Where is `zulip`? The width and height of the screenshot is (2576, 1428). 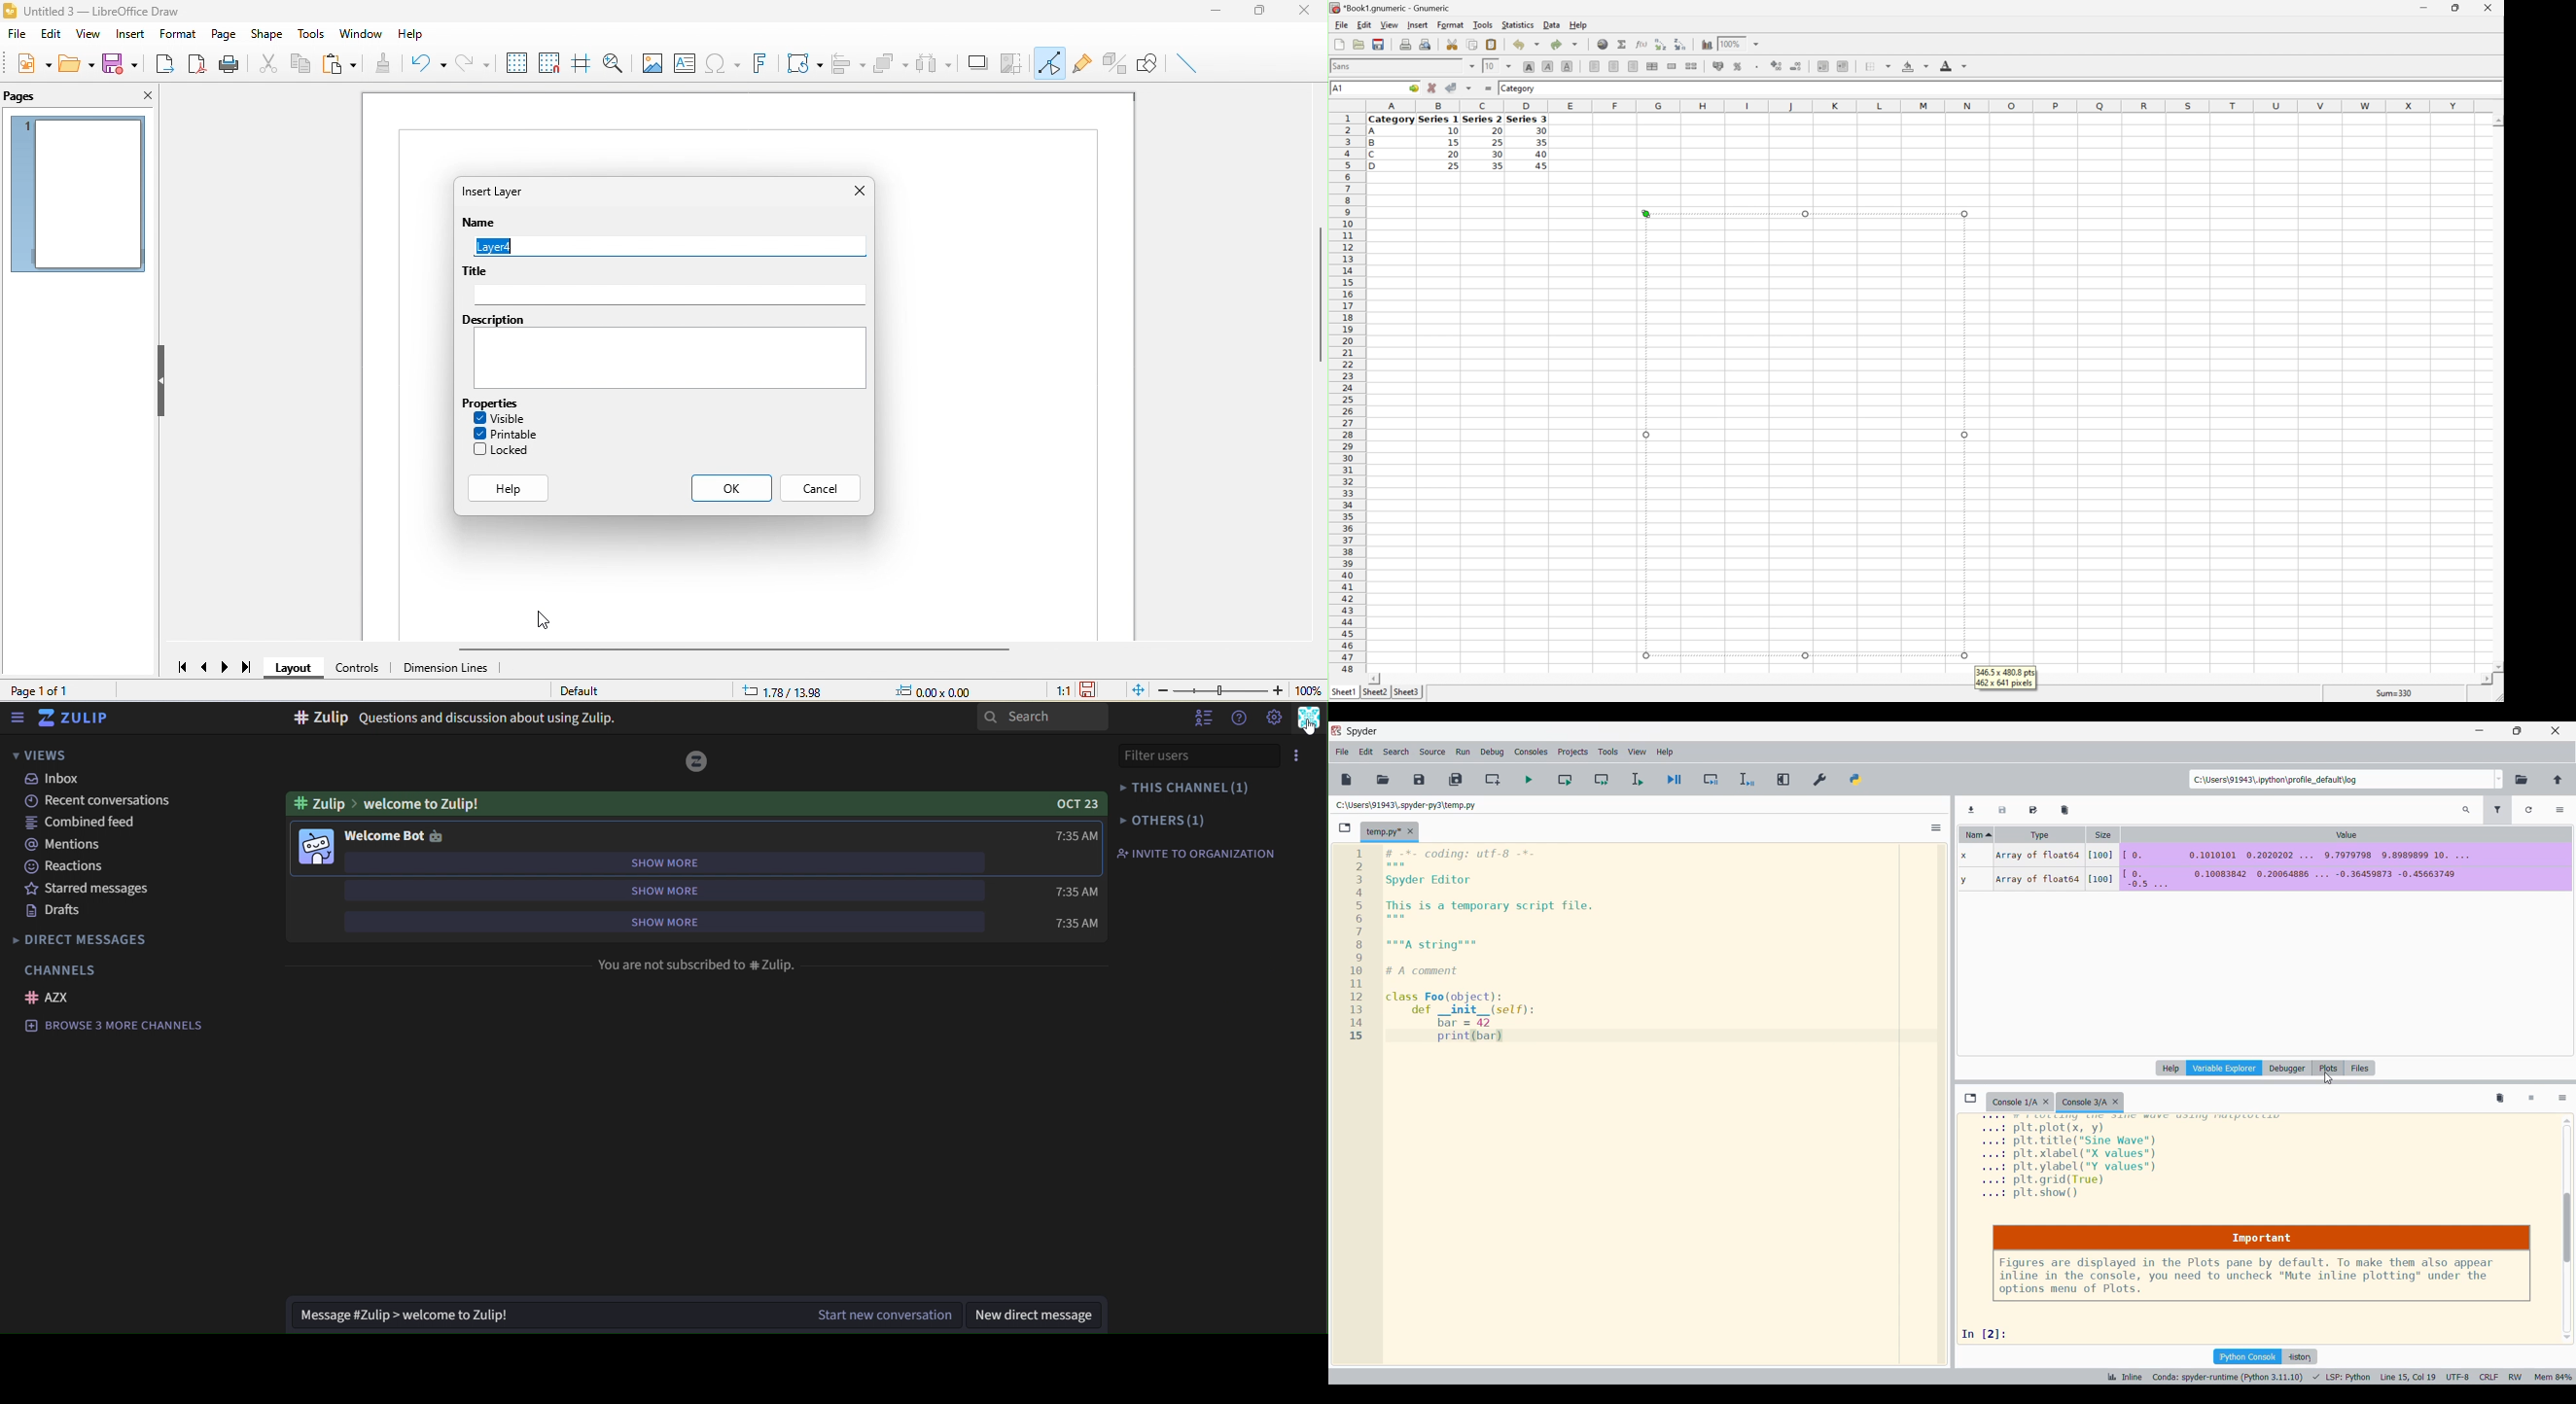 zulip is located at coordinates (78, 718).